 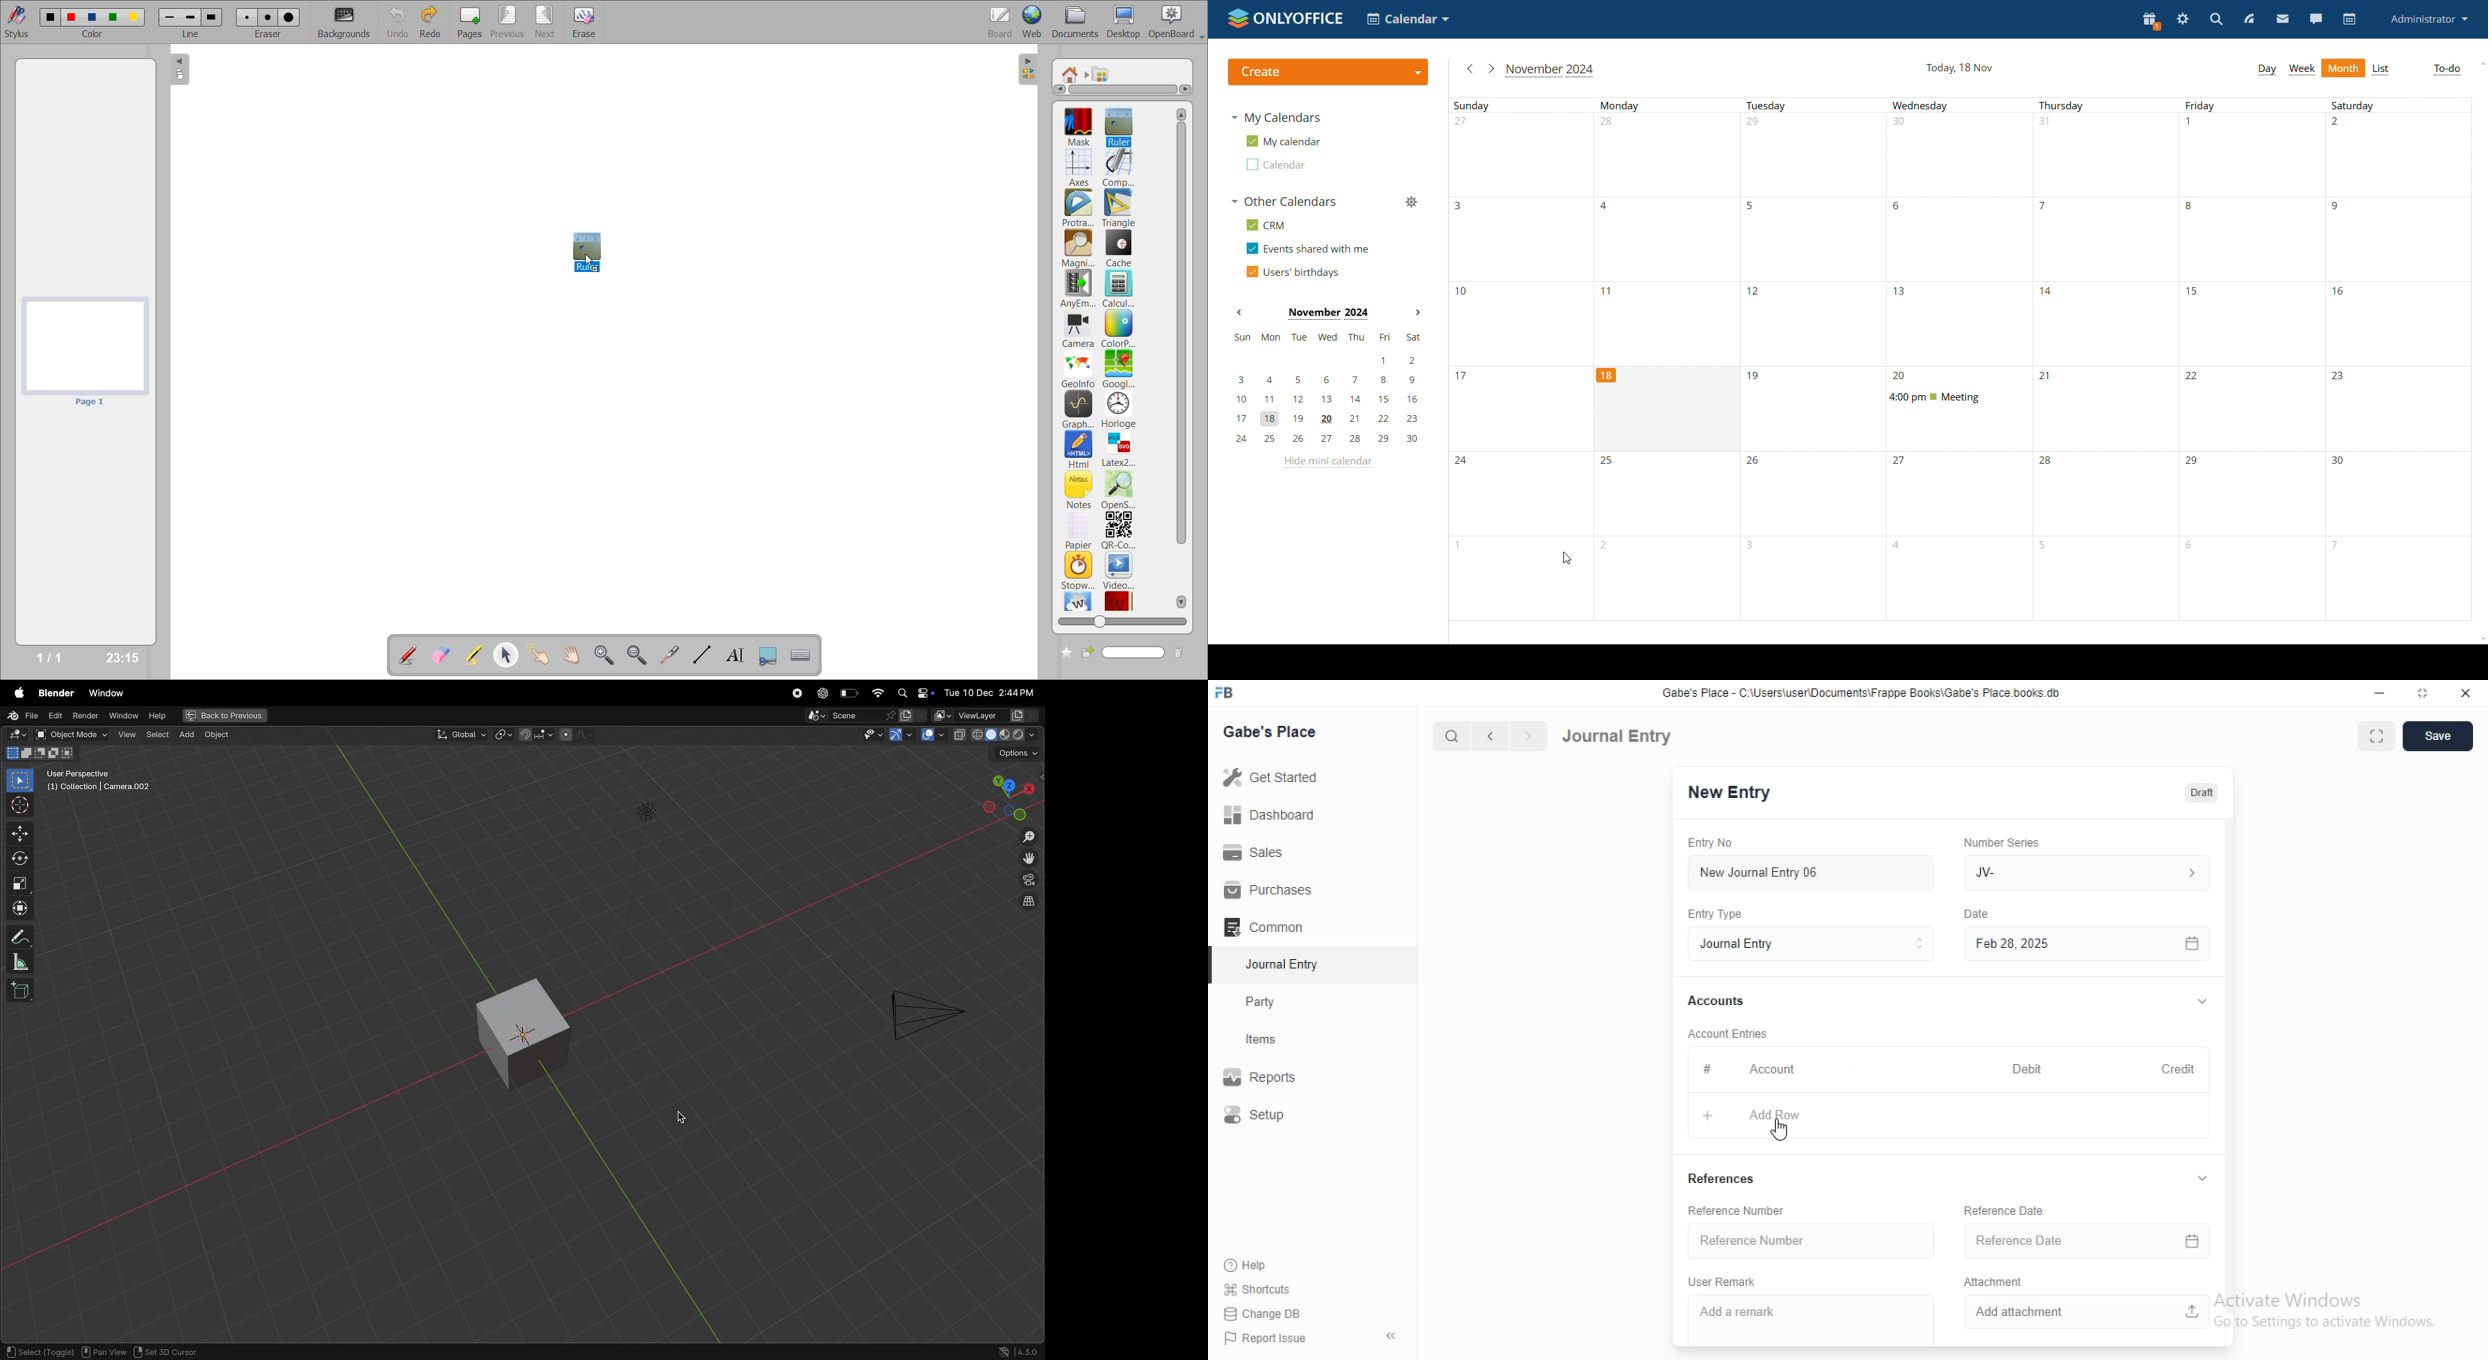 What do you see at coordinates (1080, 489) in the screenshot?
I see `notes` at bounding box center [1080, 489].